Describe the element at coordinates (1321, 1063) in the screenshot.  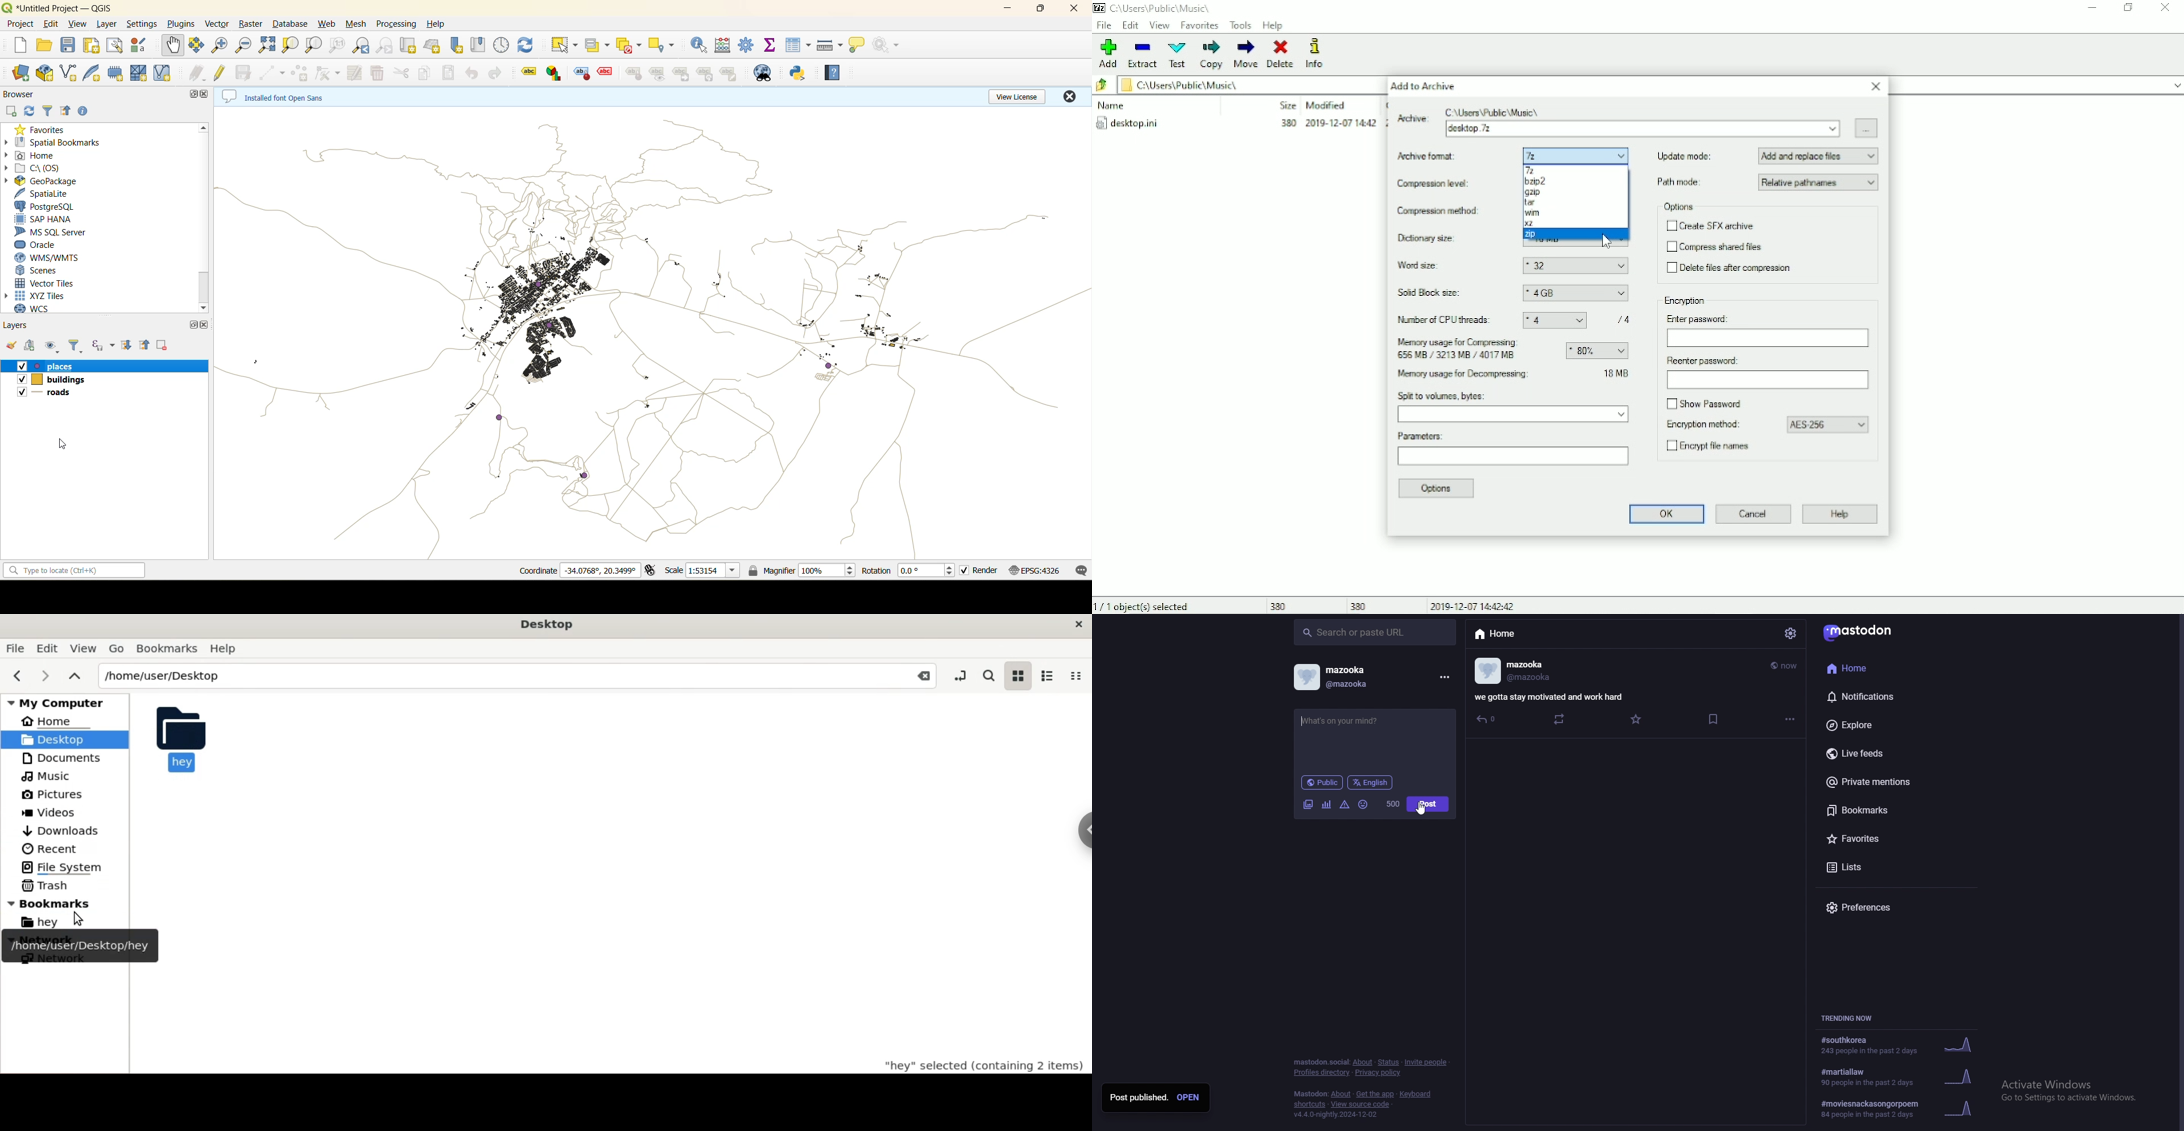
I see `mastodon social` at that location.